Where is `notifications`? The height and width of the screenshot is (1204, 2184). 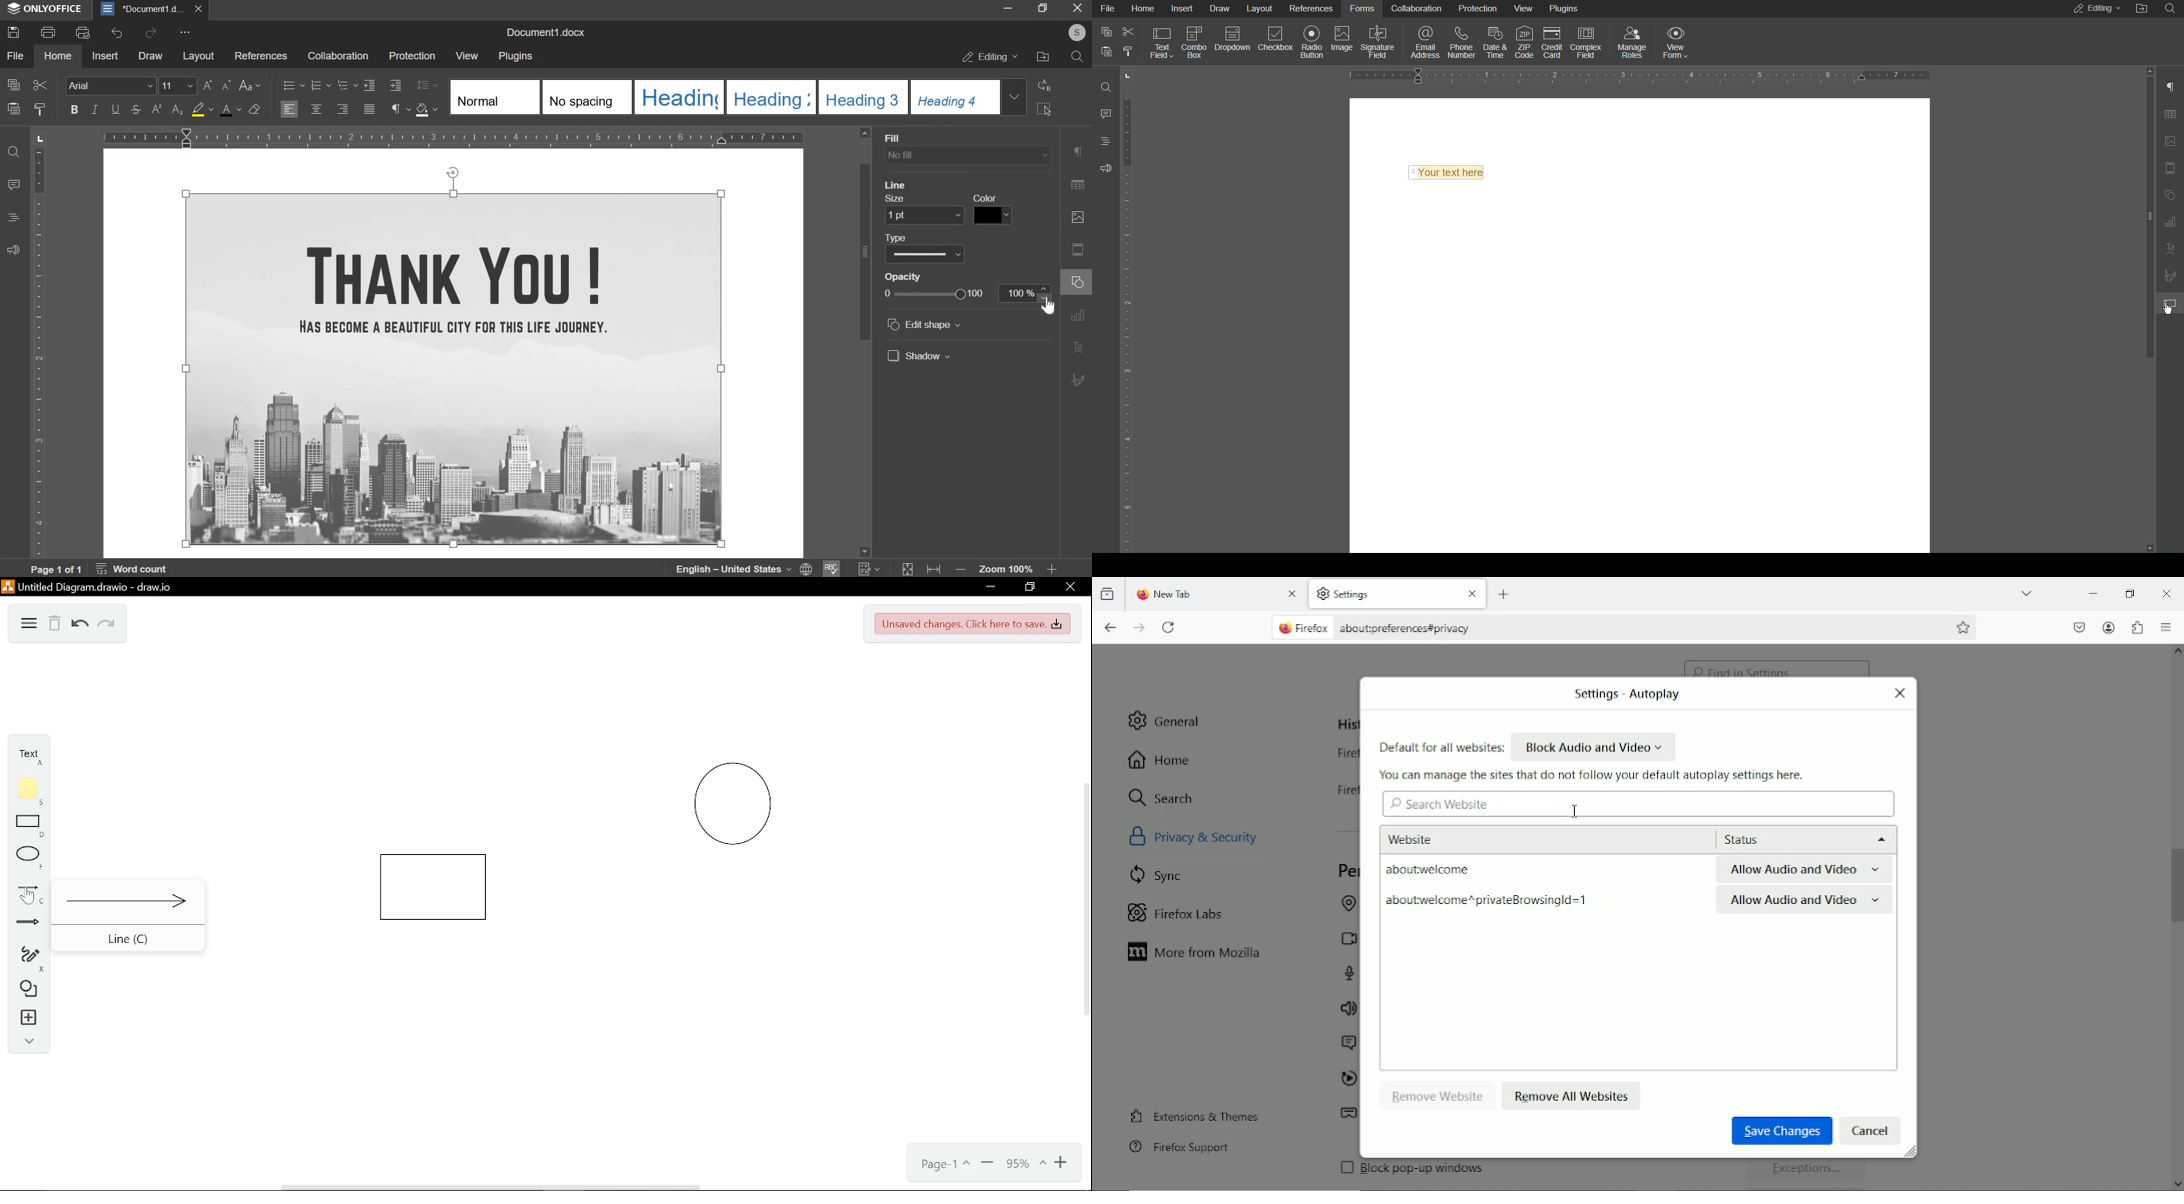 notifications is located at coordinates (1346, 1044).